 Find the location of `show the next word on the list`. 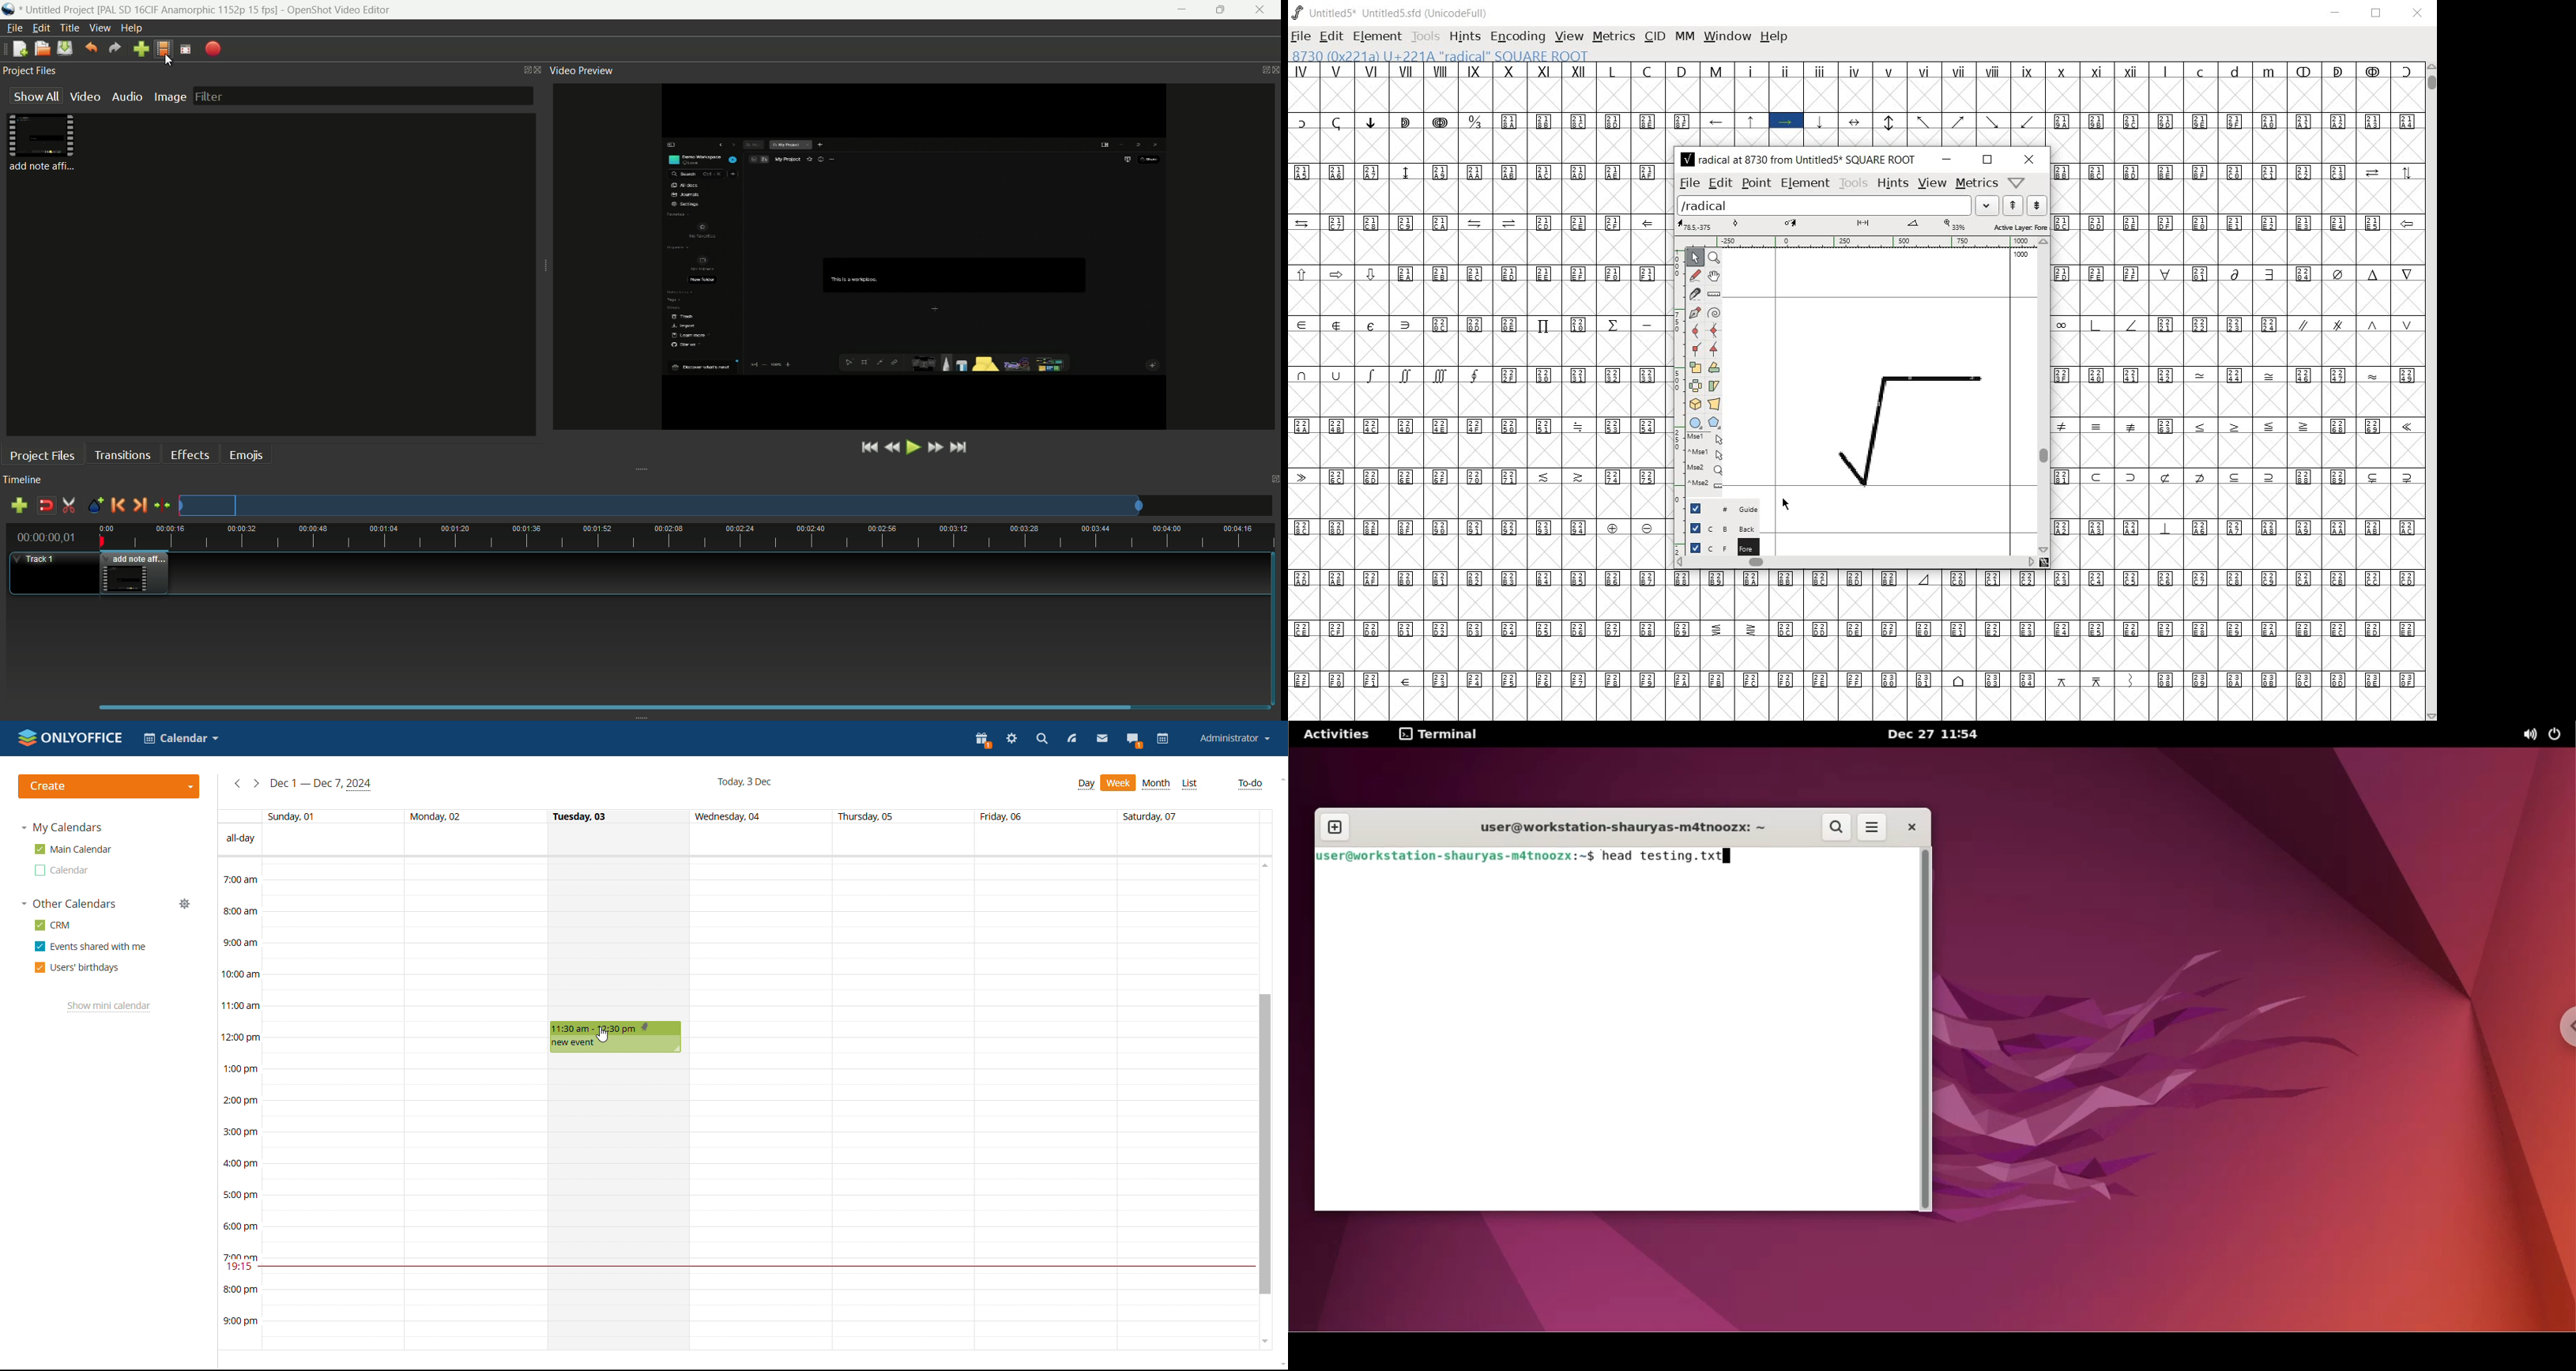

show the next word on the list is located at coordinates (2014, 204).